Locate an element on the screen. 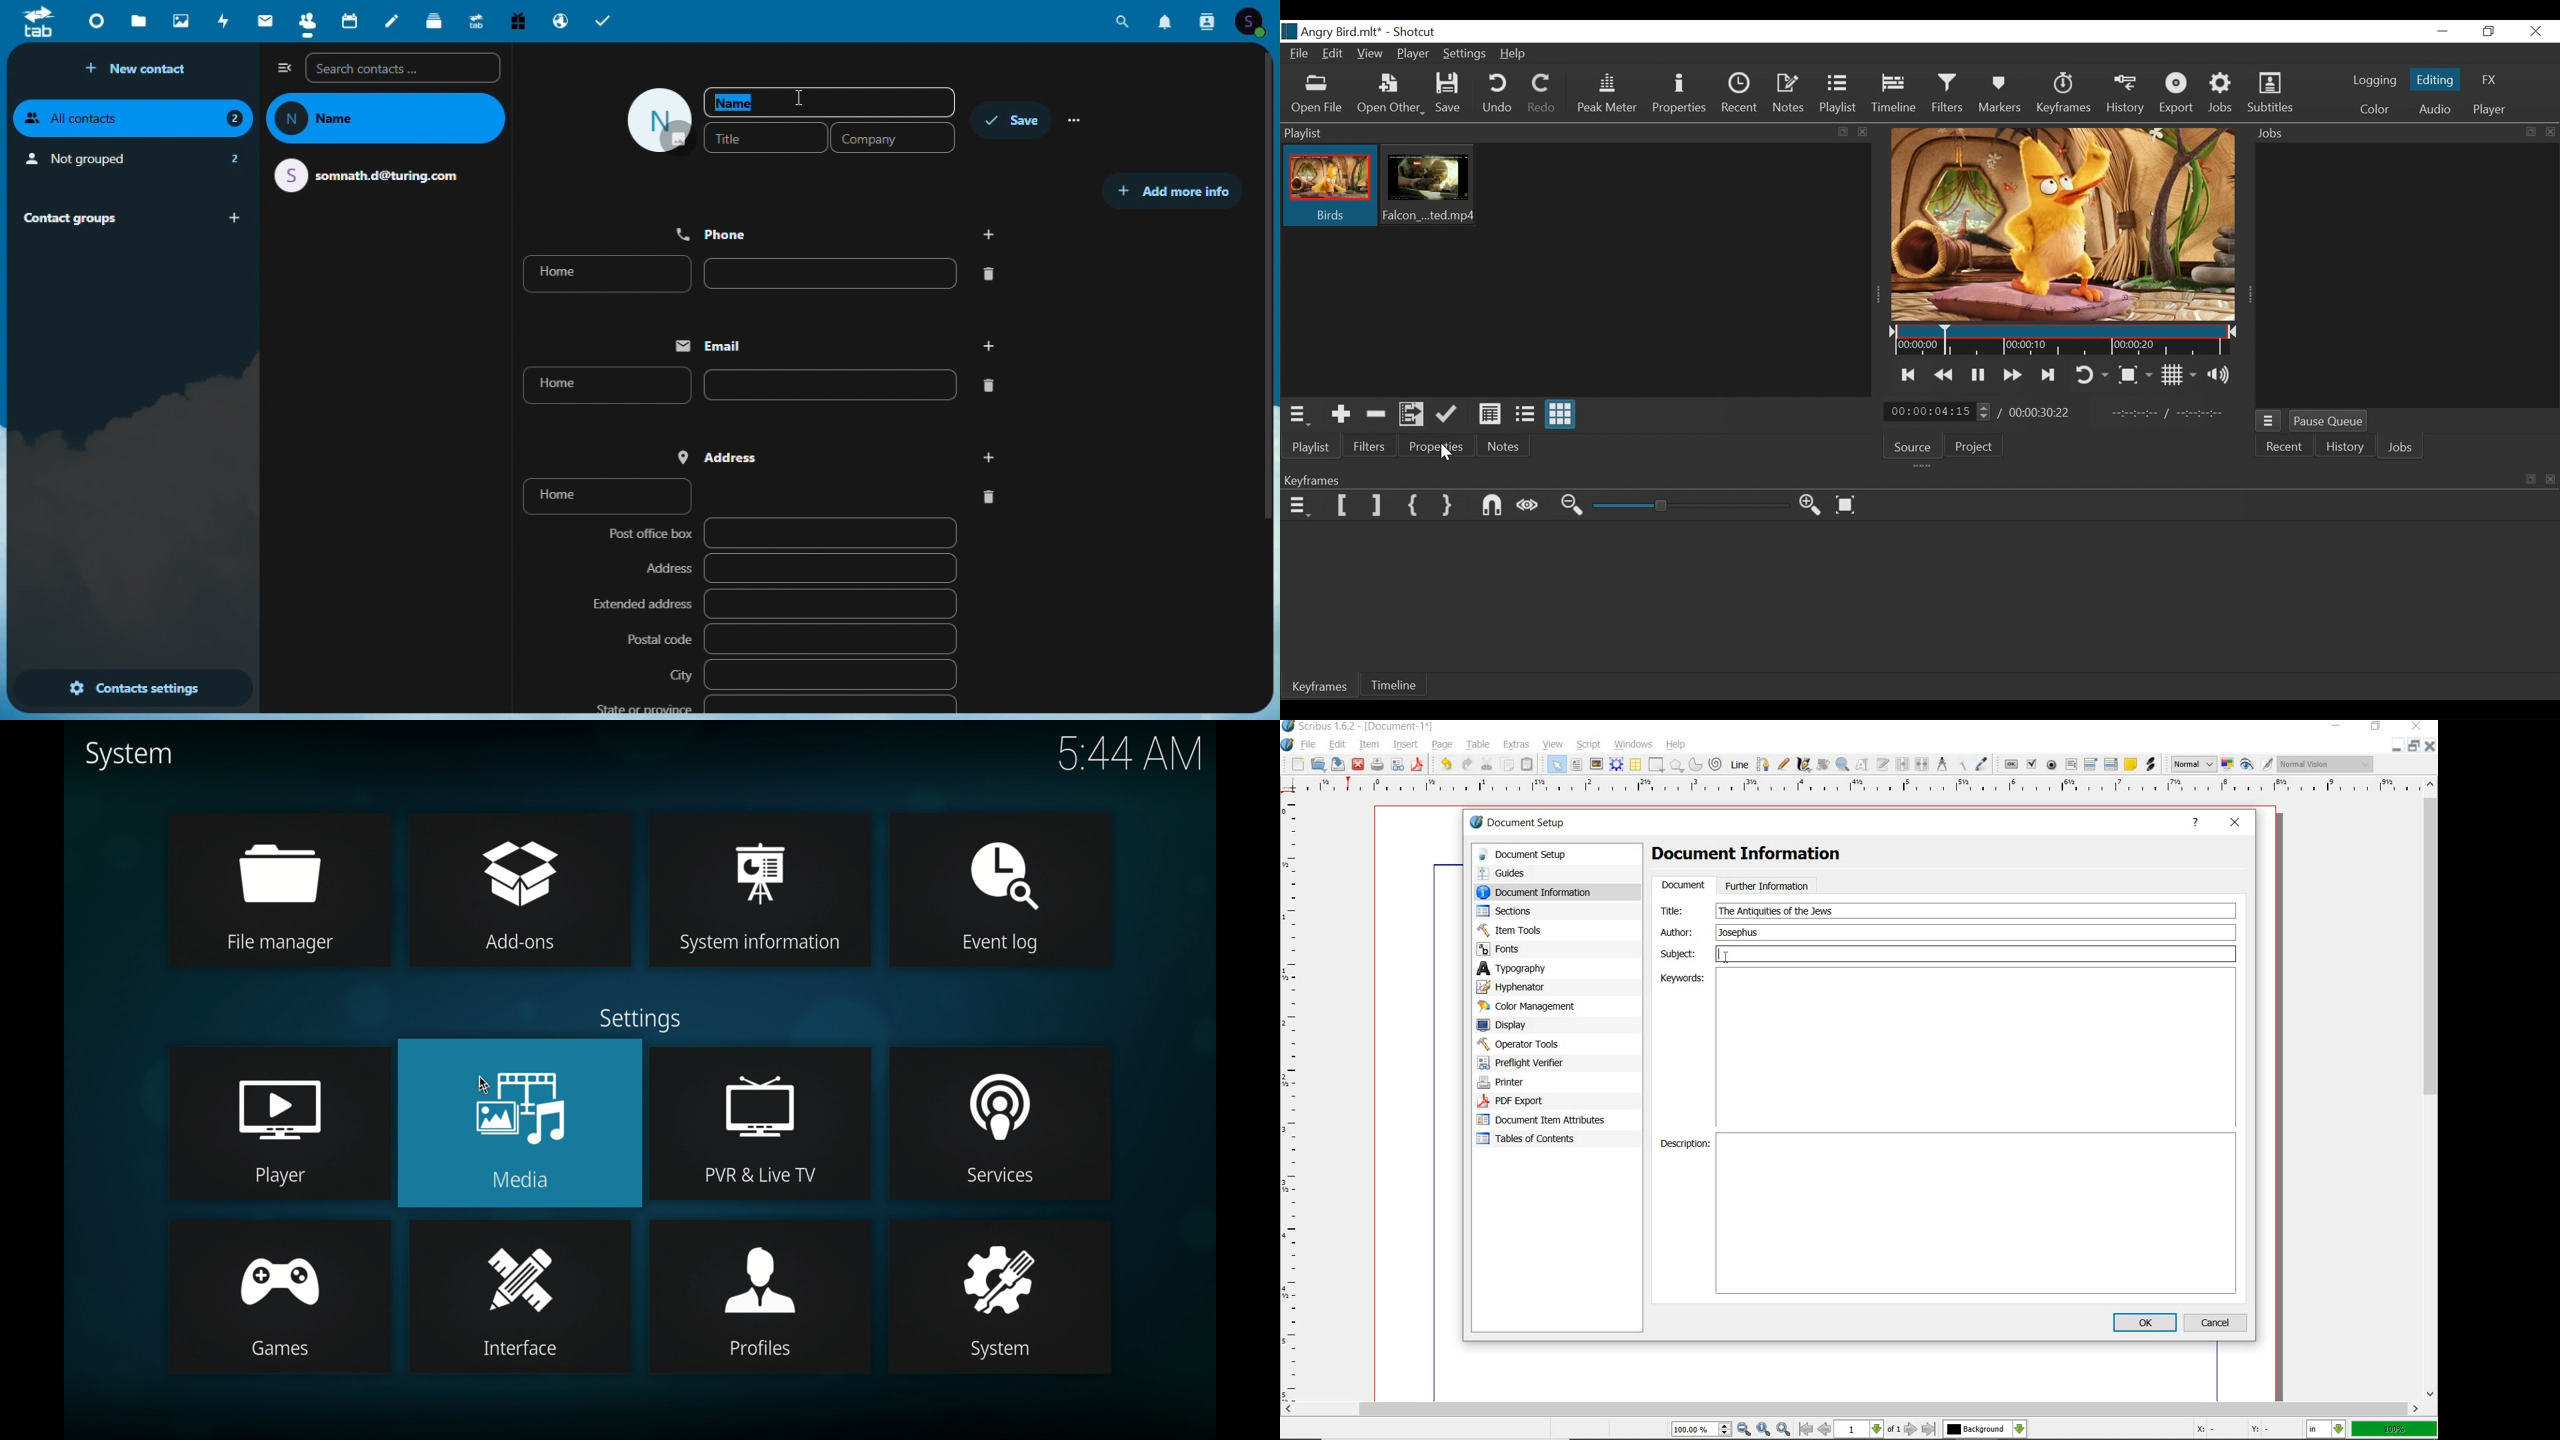 The image size is (2576, 1456). cursor is located at coordinates (801, 98).